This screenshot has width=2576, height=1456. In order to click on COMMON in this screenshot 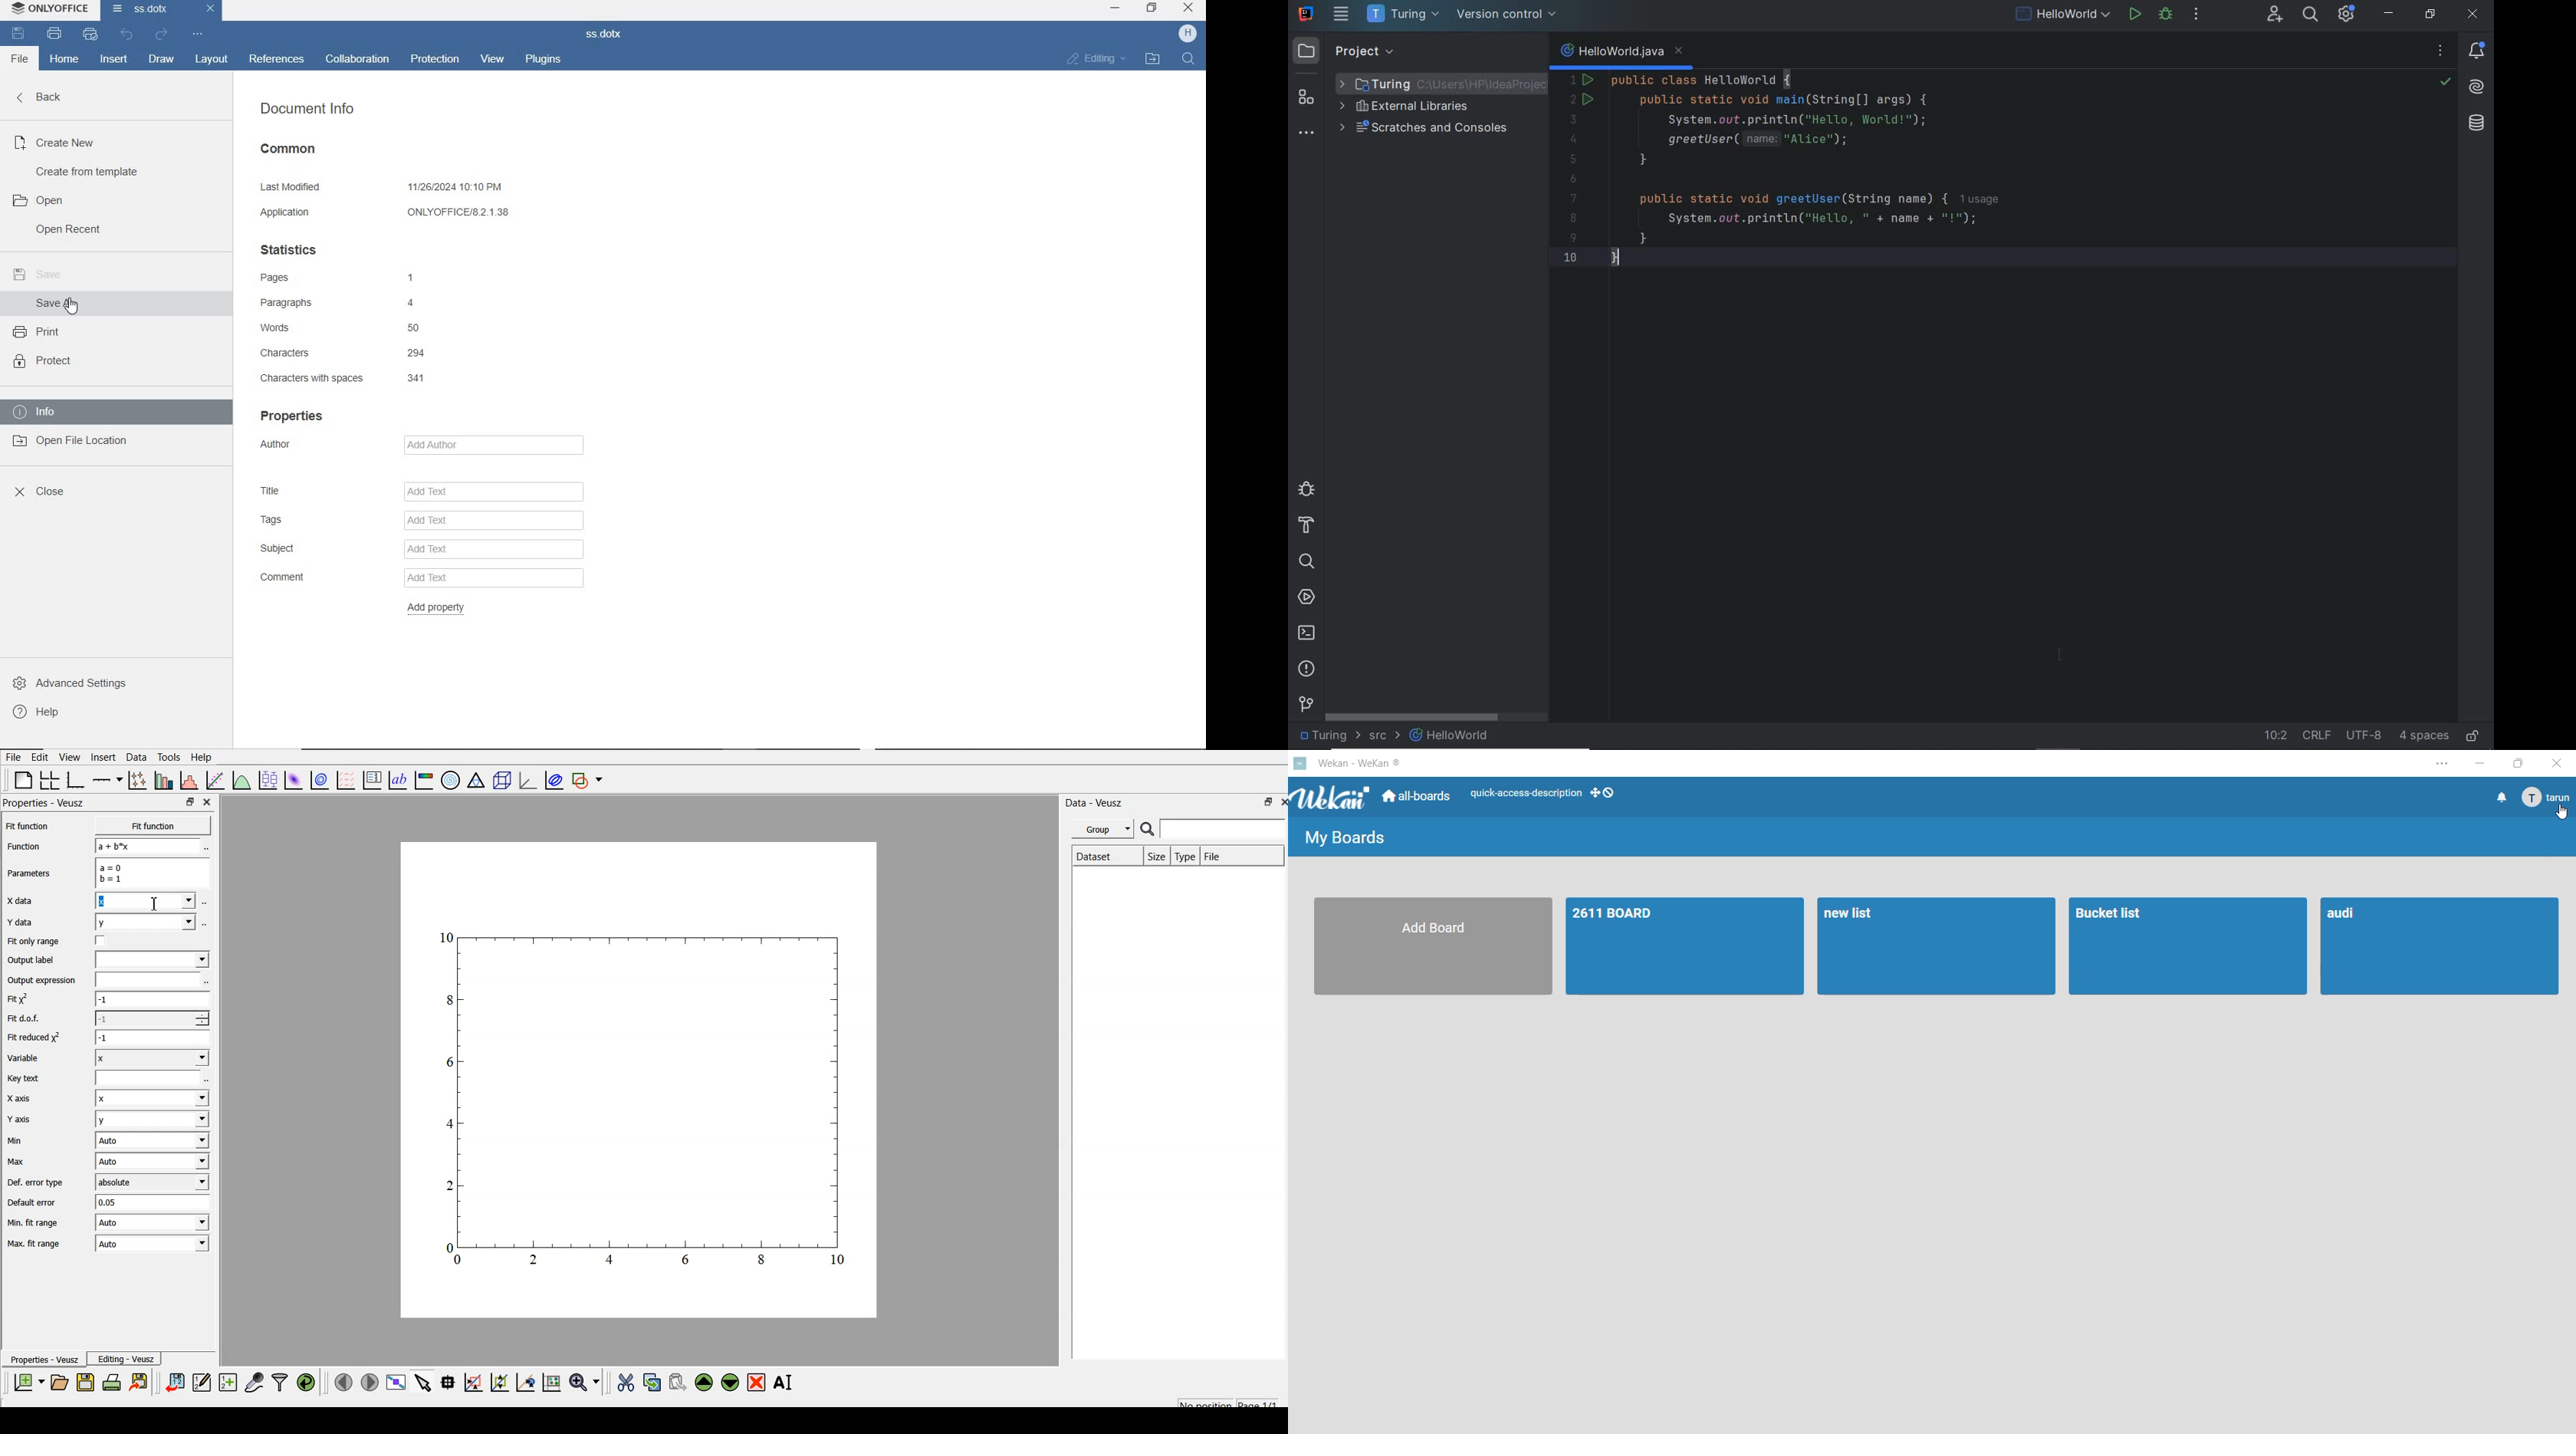, I will do `click(289, 149)`.